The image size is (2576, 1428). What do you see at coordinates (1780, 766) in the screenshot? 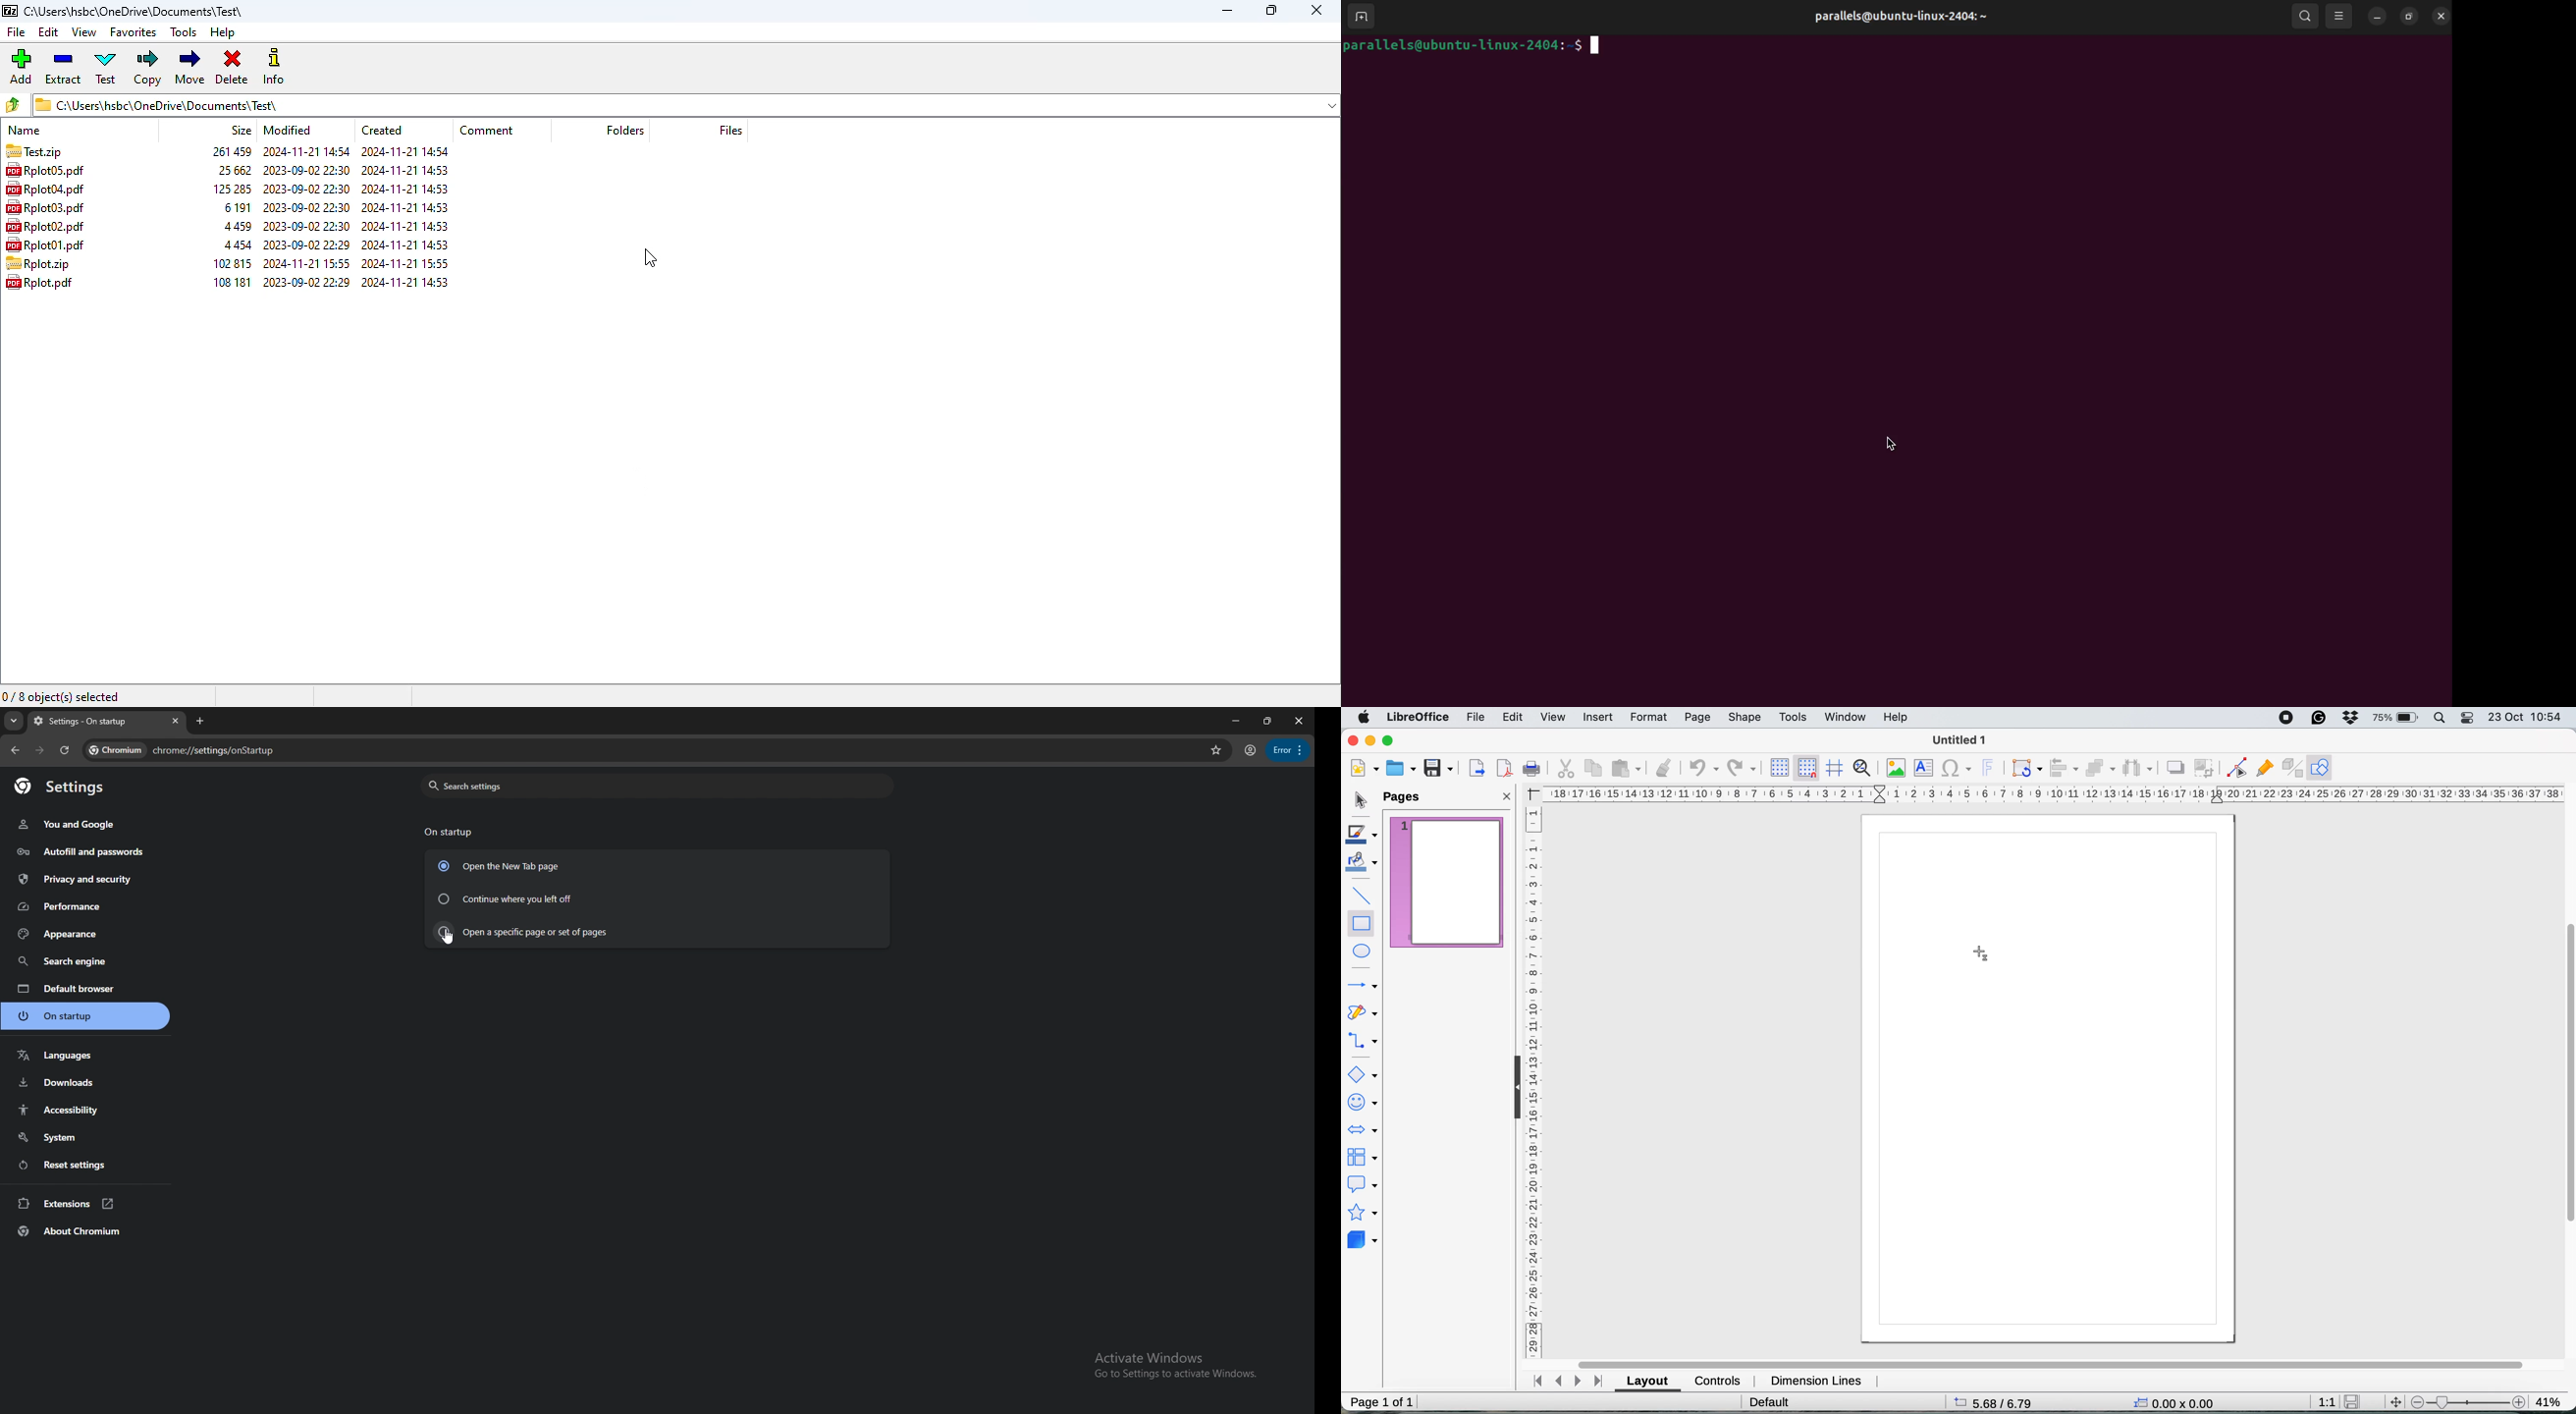
I see `display grid` at bounding box center [1780, 766].